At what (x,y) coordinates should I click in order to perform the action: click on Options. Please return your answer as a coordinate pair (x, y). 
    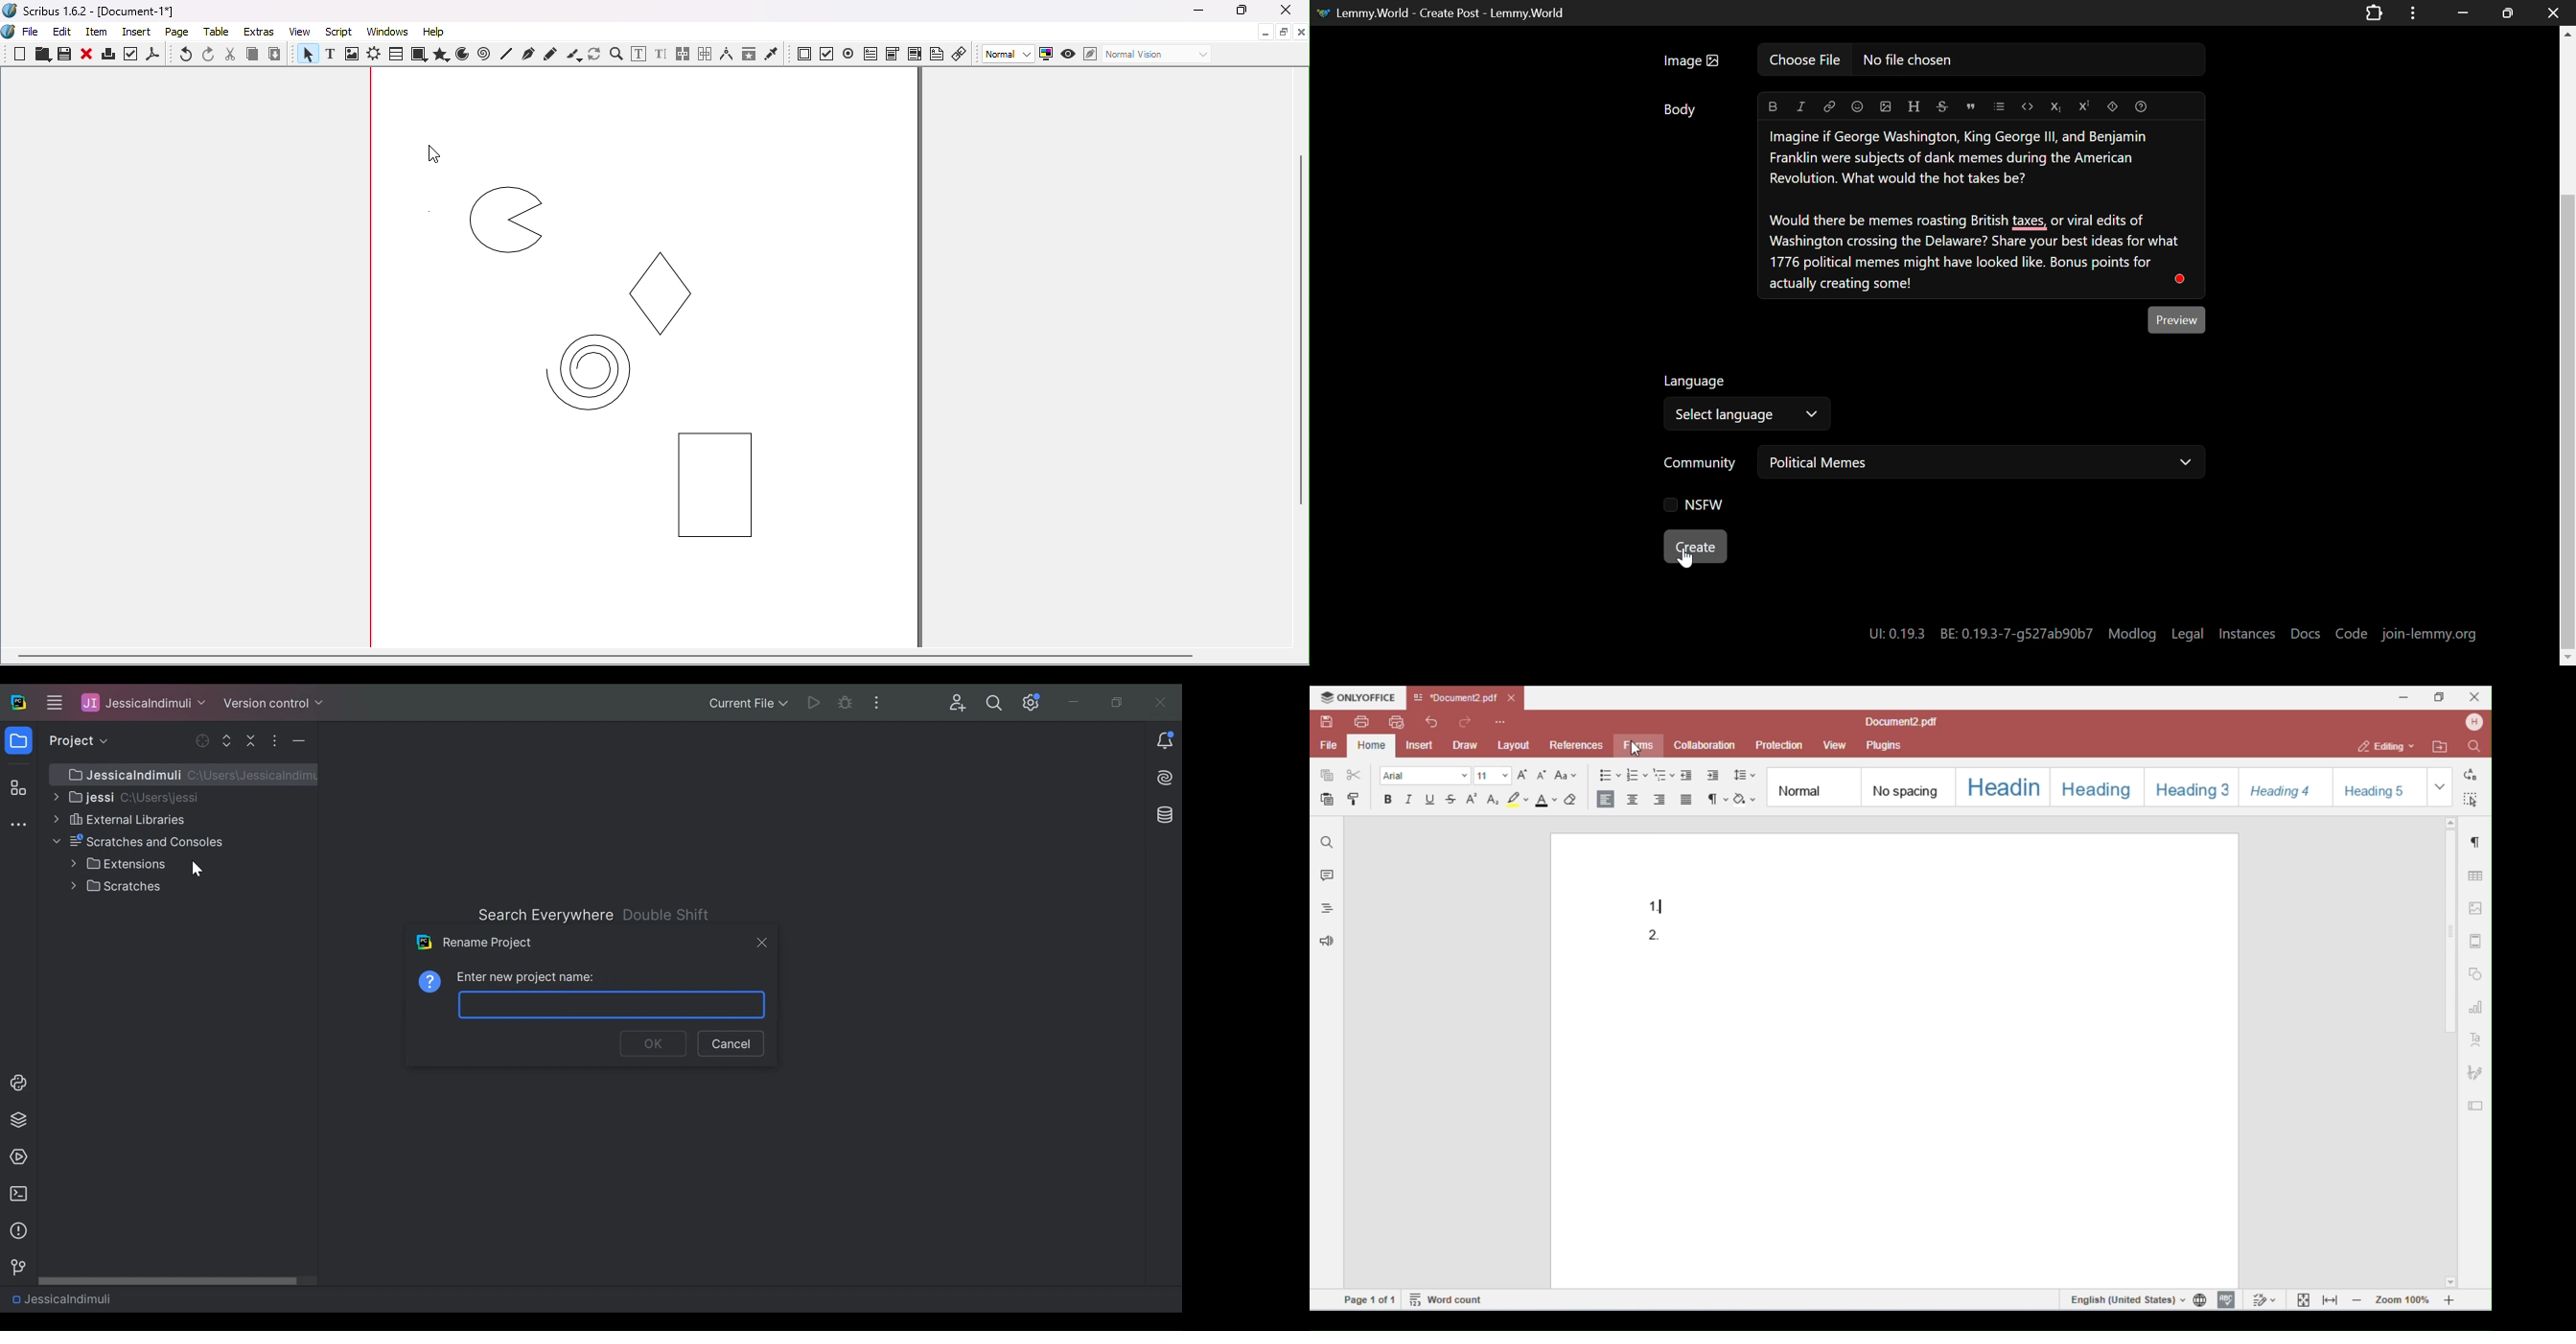
    Looking at the image, I should click on (274, 741).